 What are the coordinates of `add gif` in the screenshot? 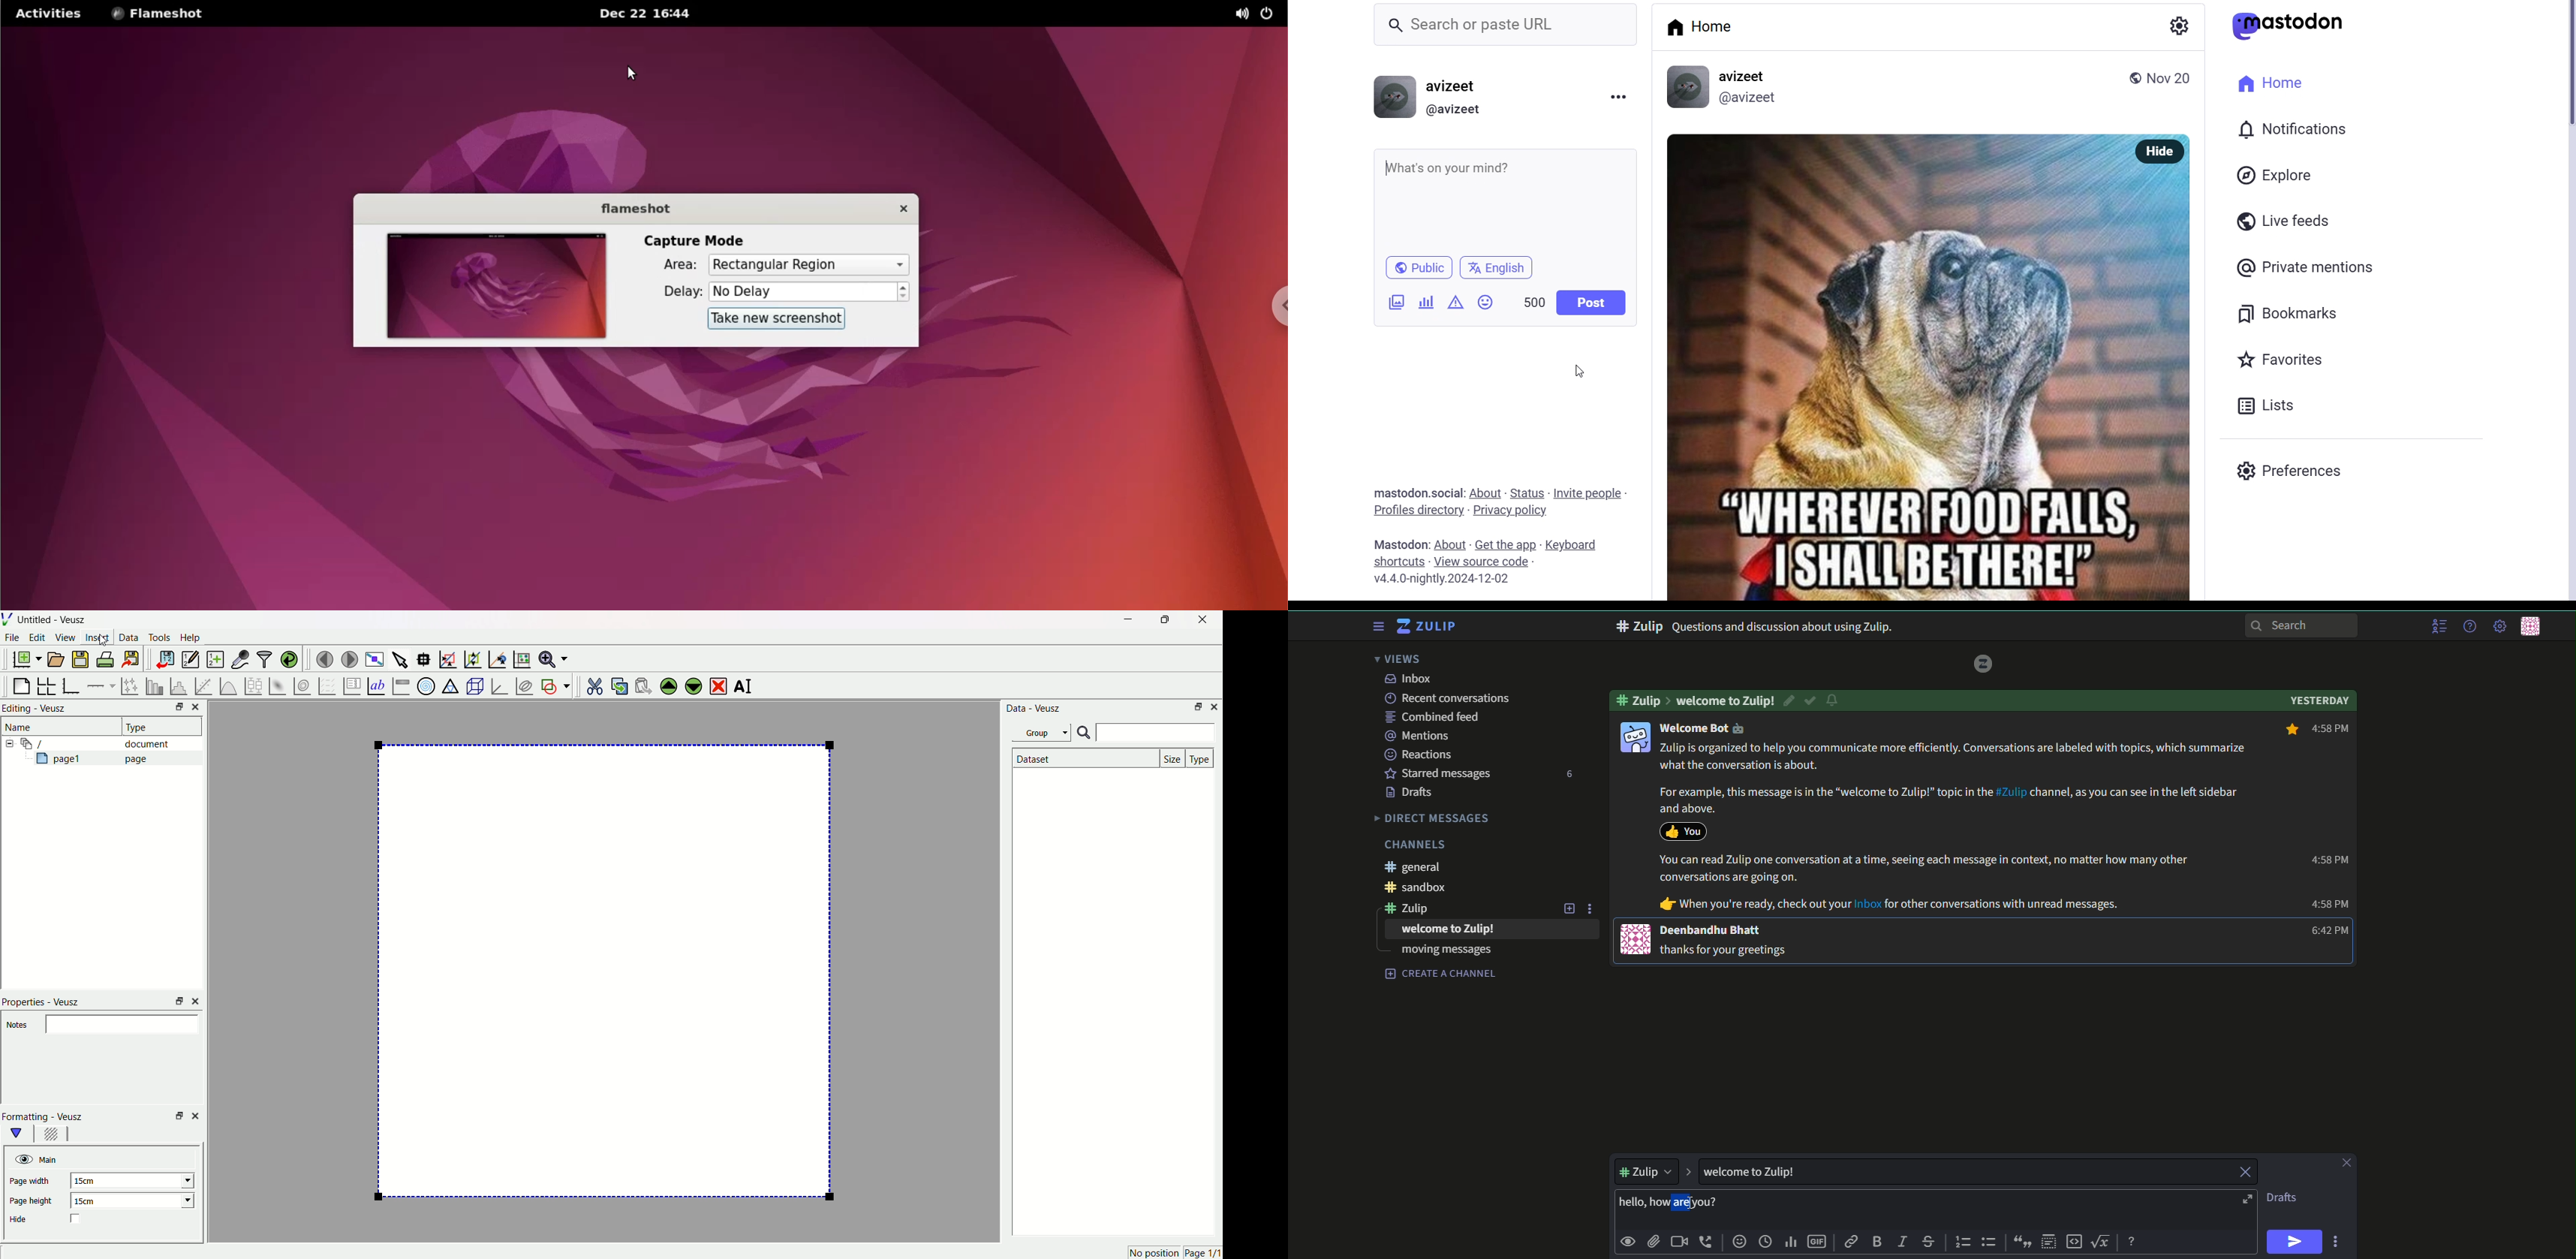 It's located at (1819, 1243).